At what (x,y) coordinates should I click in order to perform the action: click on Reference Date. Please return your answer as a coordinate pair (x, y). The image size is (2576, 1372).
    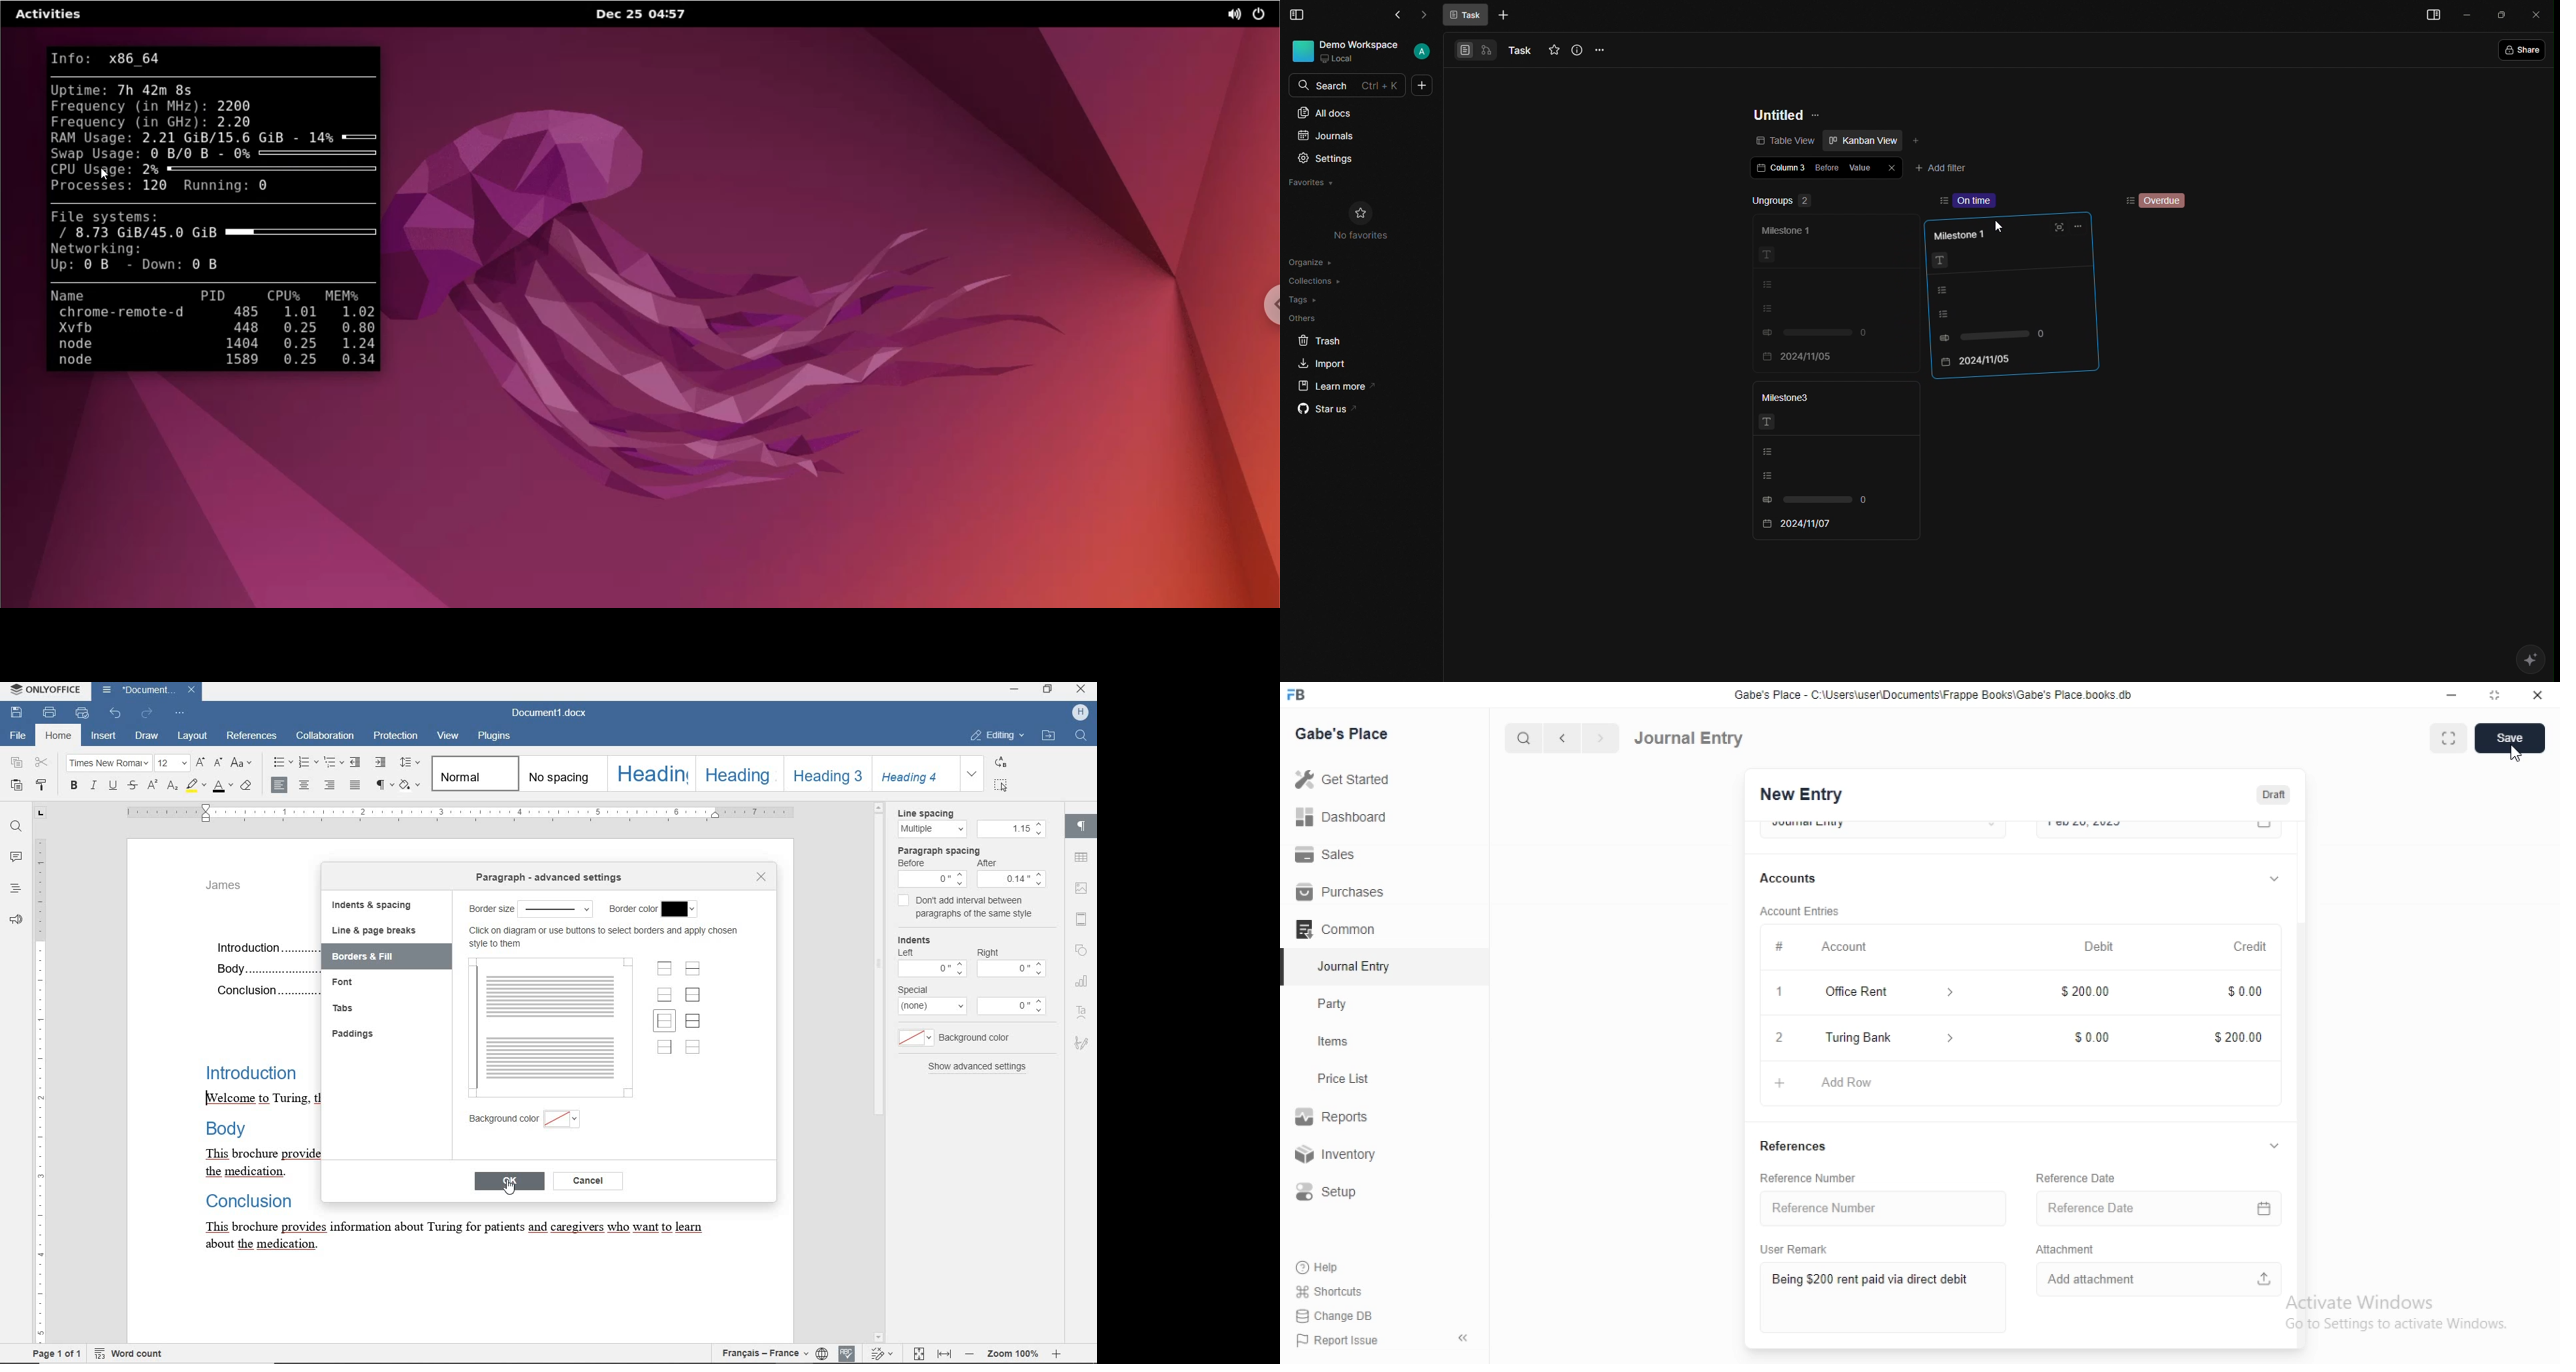
    Looking at the image, I should click on (2153, 1209).